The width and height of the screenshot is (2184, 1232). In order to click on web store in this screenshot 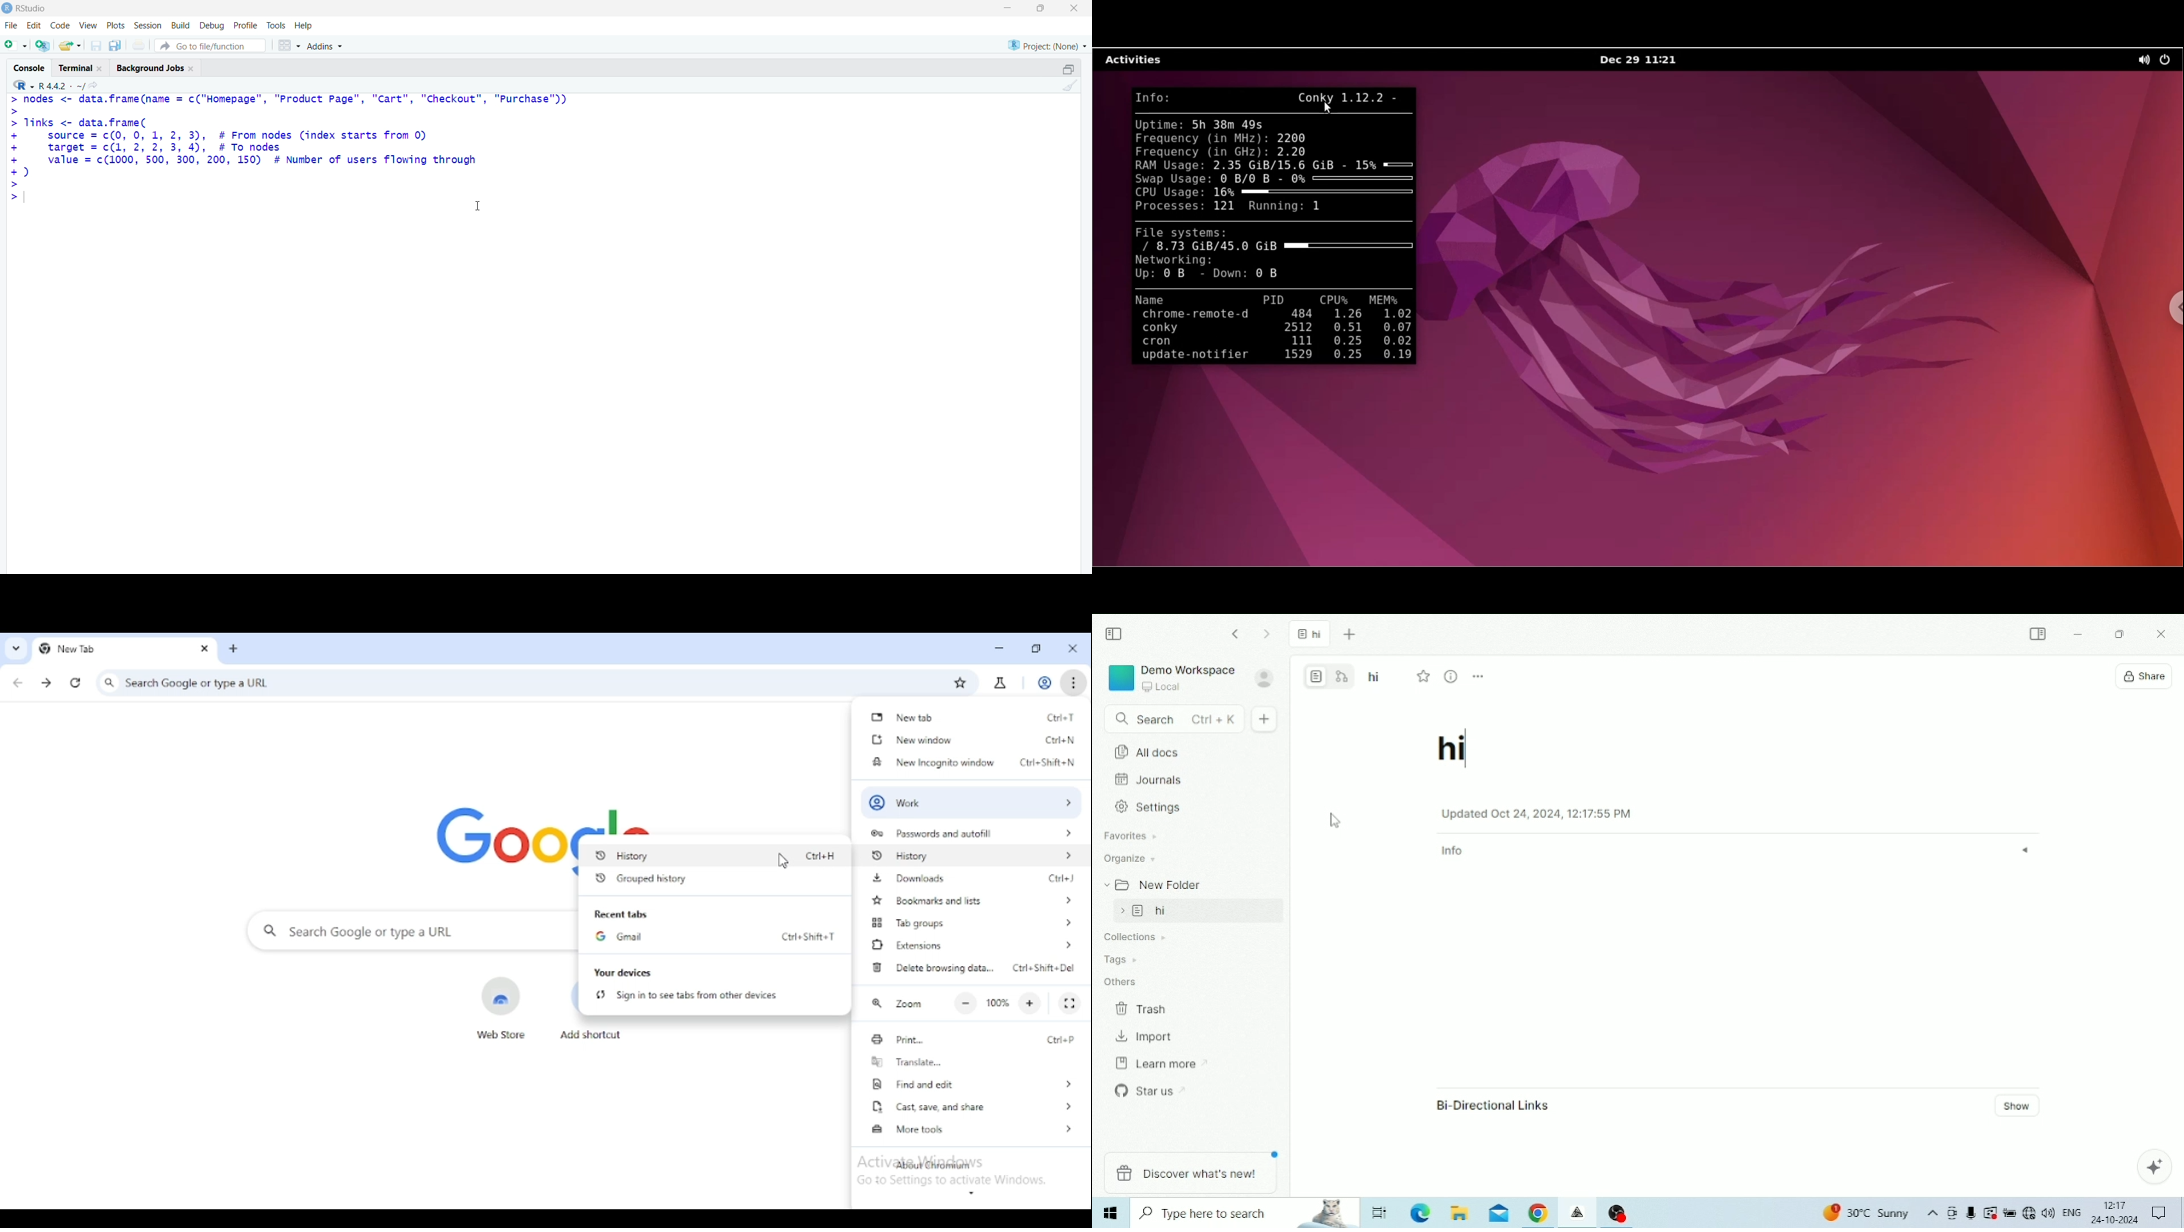, I will do `click(501, 1007)`.